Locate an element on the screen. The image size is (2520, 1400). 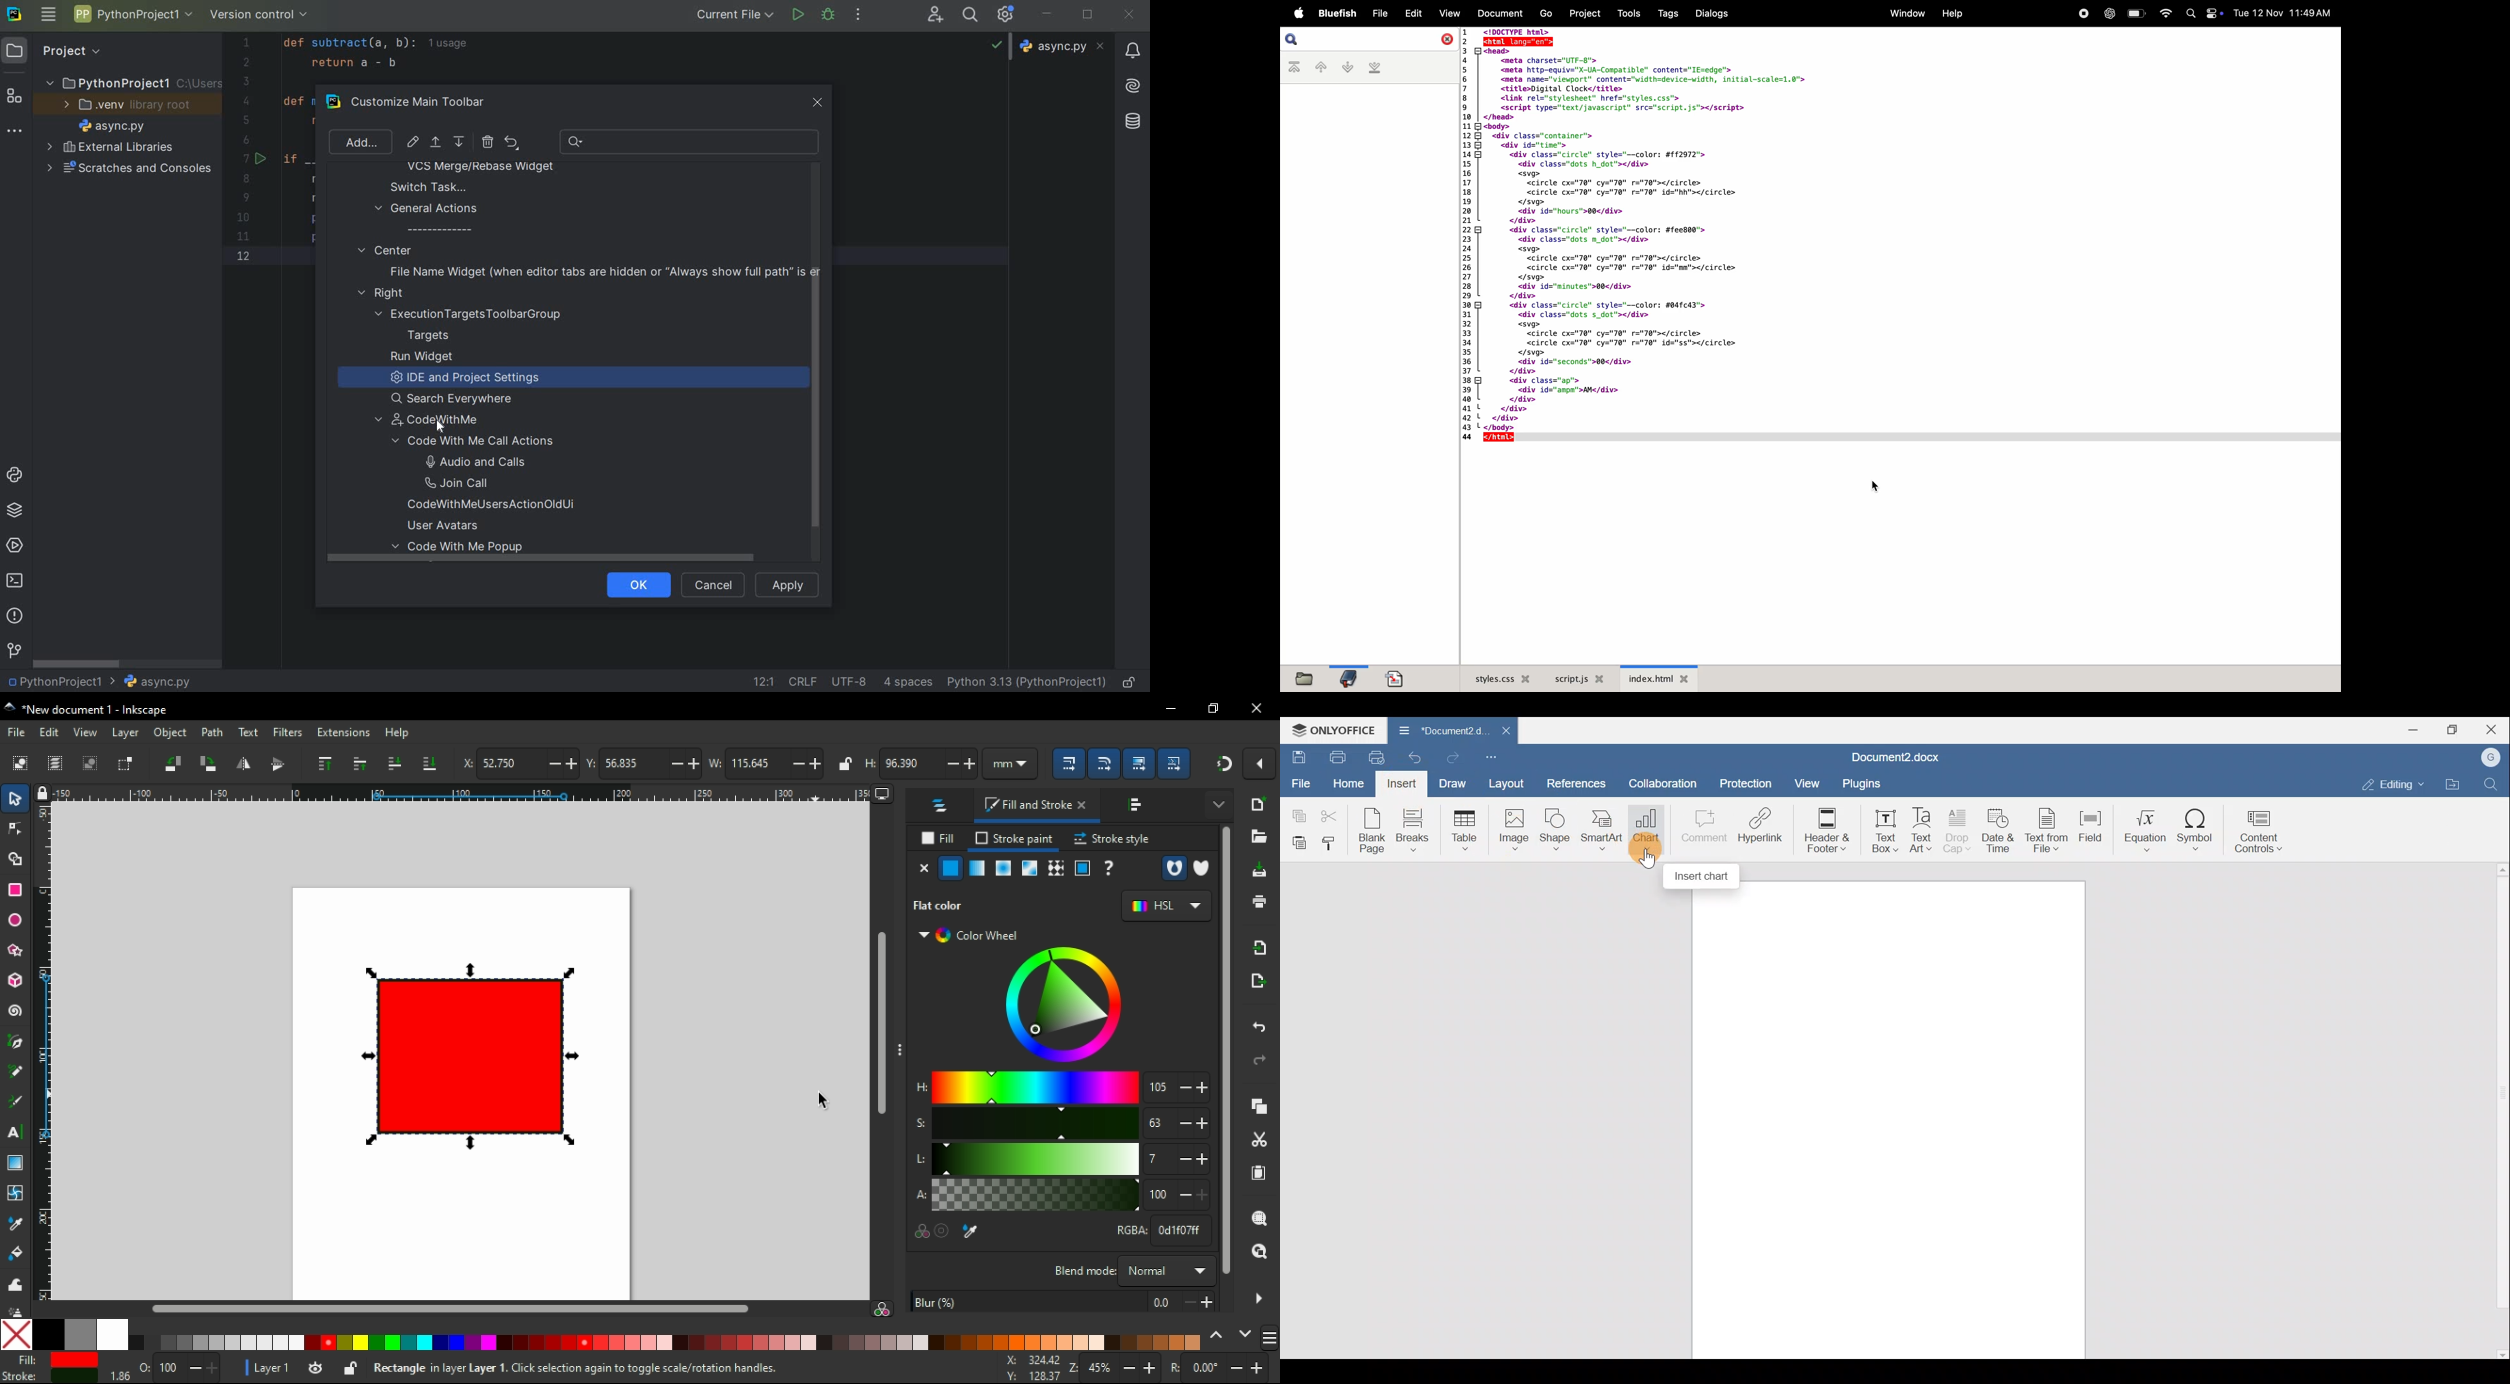
Draw is located at coordinates (1454, 785).